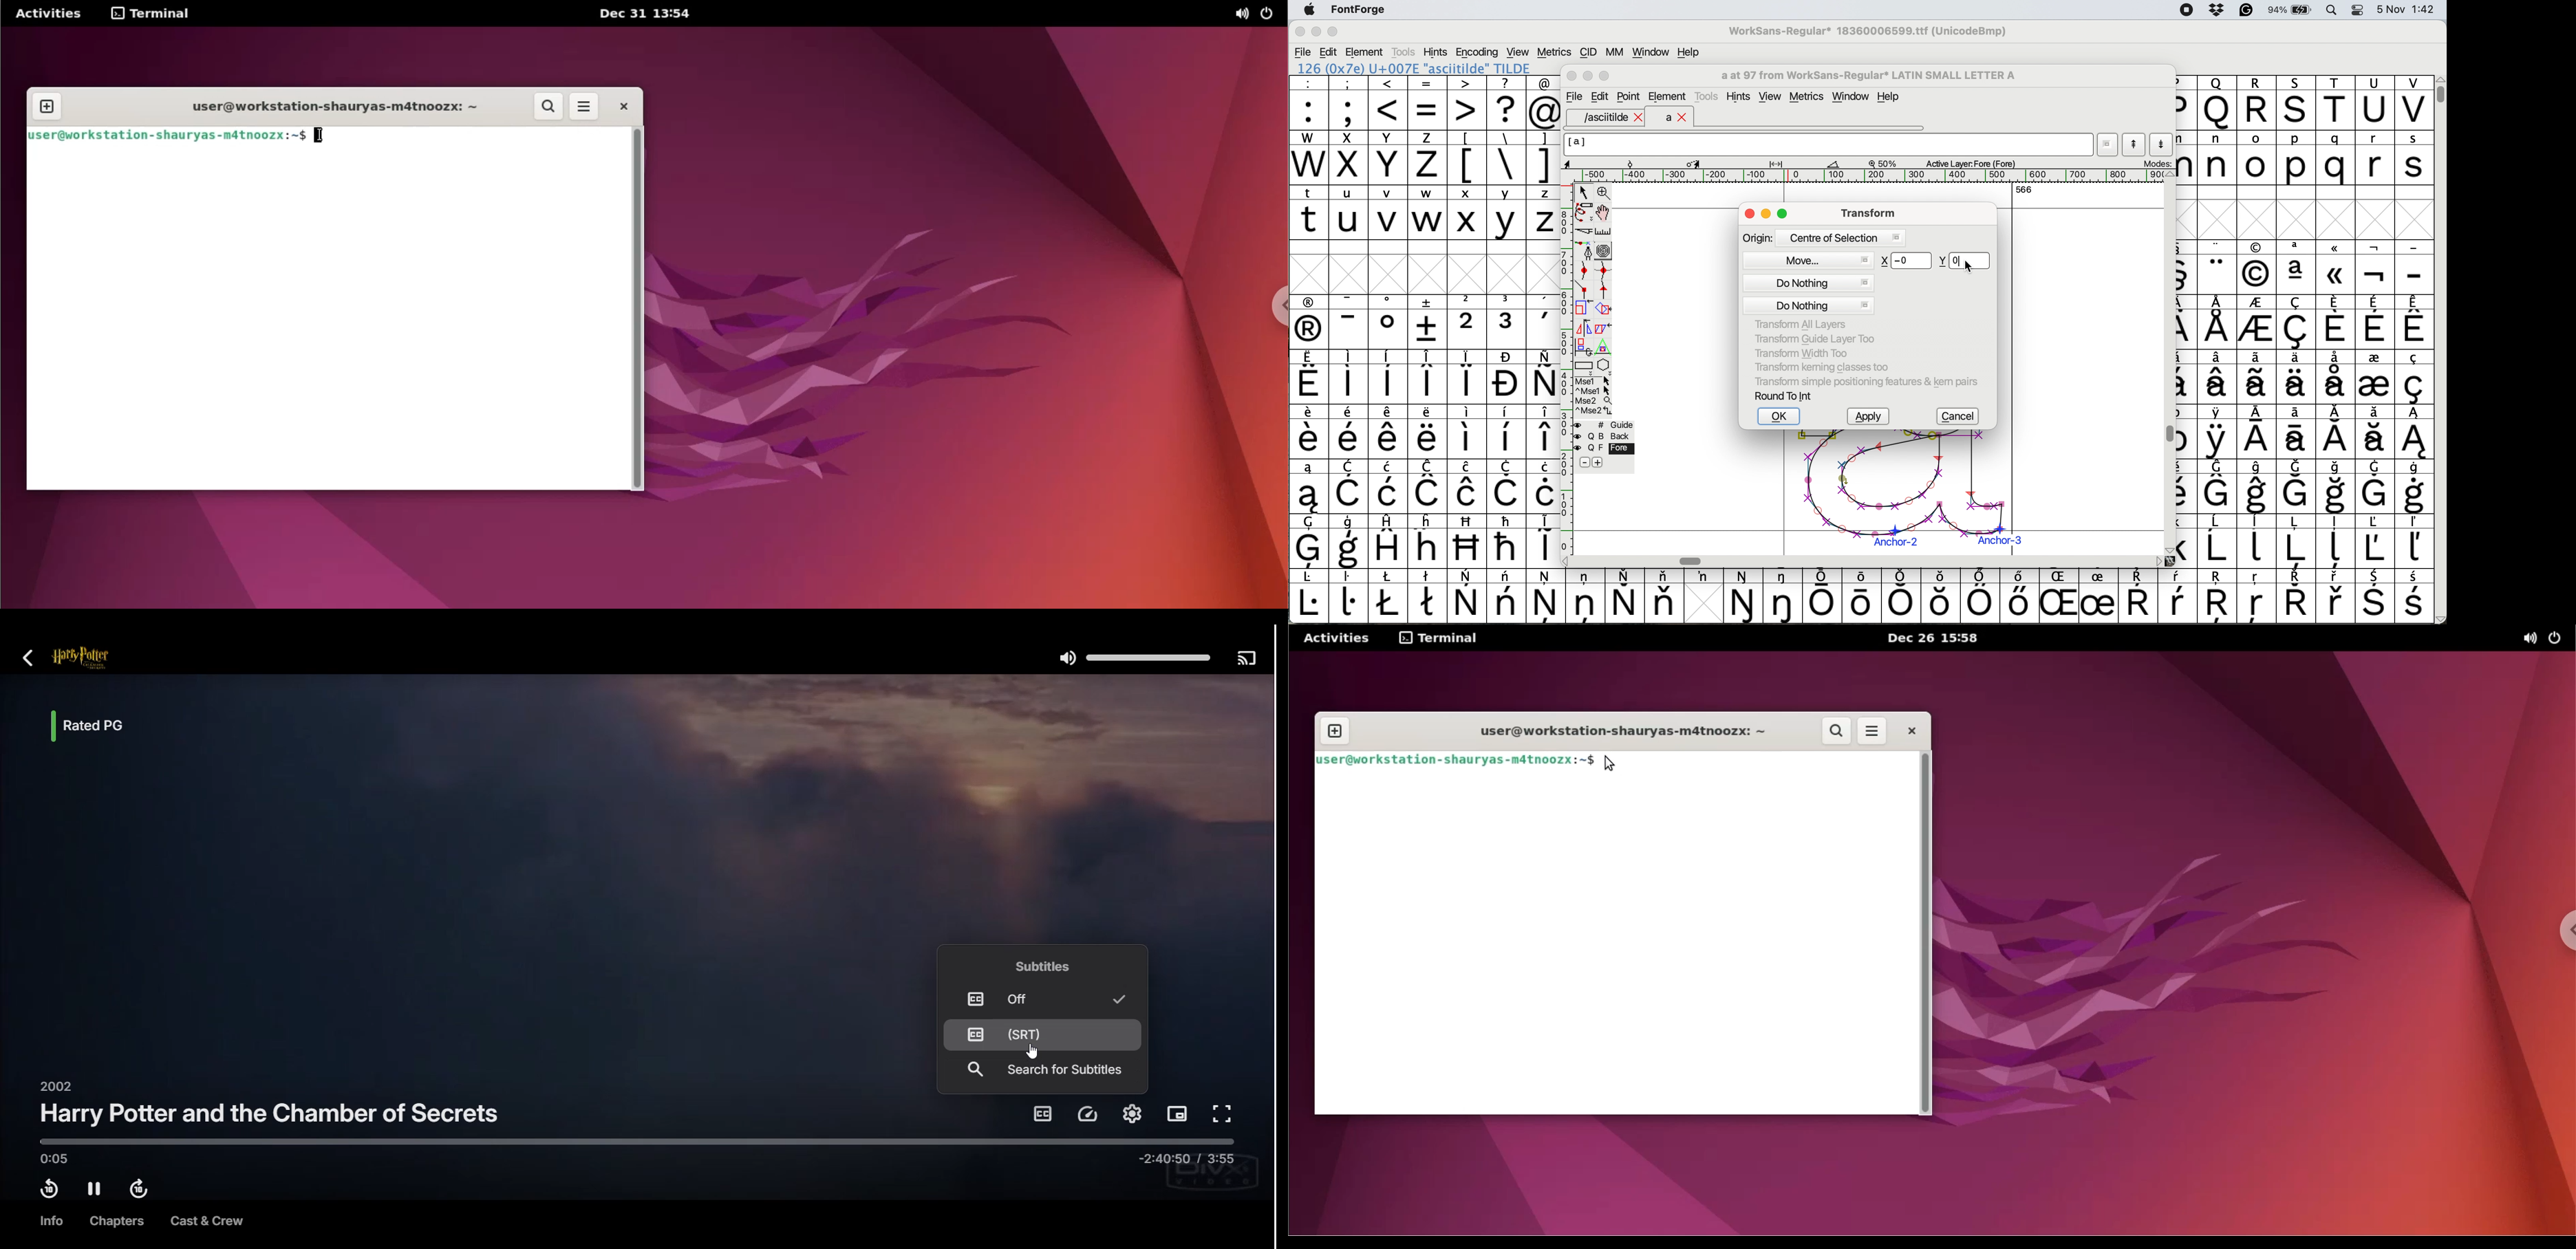 The height and width of the screenshot is (1260, 2576). I want to click on change whether spiro is active or not, so click(1604, 250).